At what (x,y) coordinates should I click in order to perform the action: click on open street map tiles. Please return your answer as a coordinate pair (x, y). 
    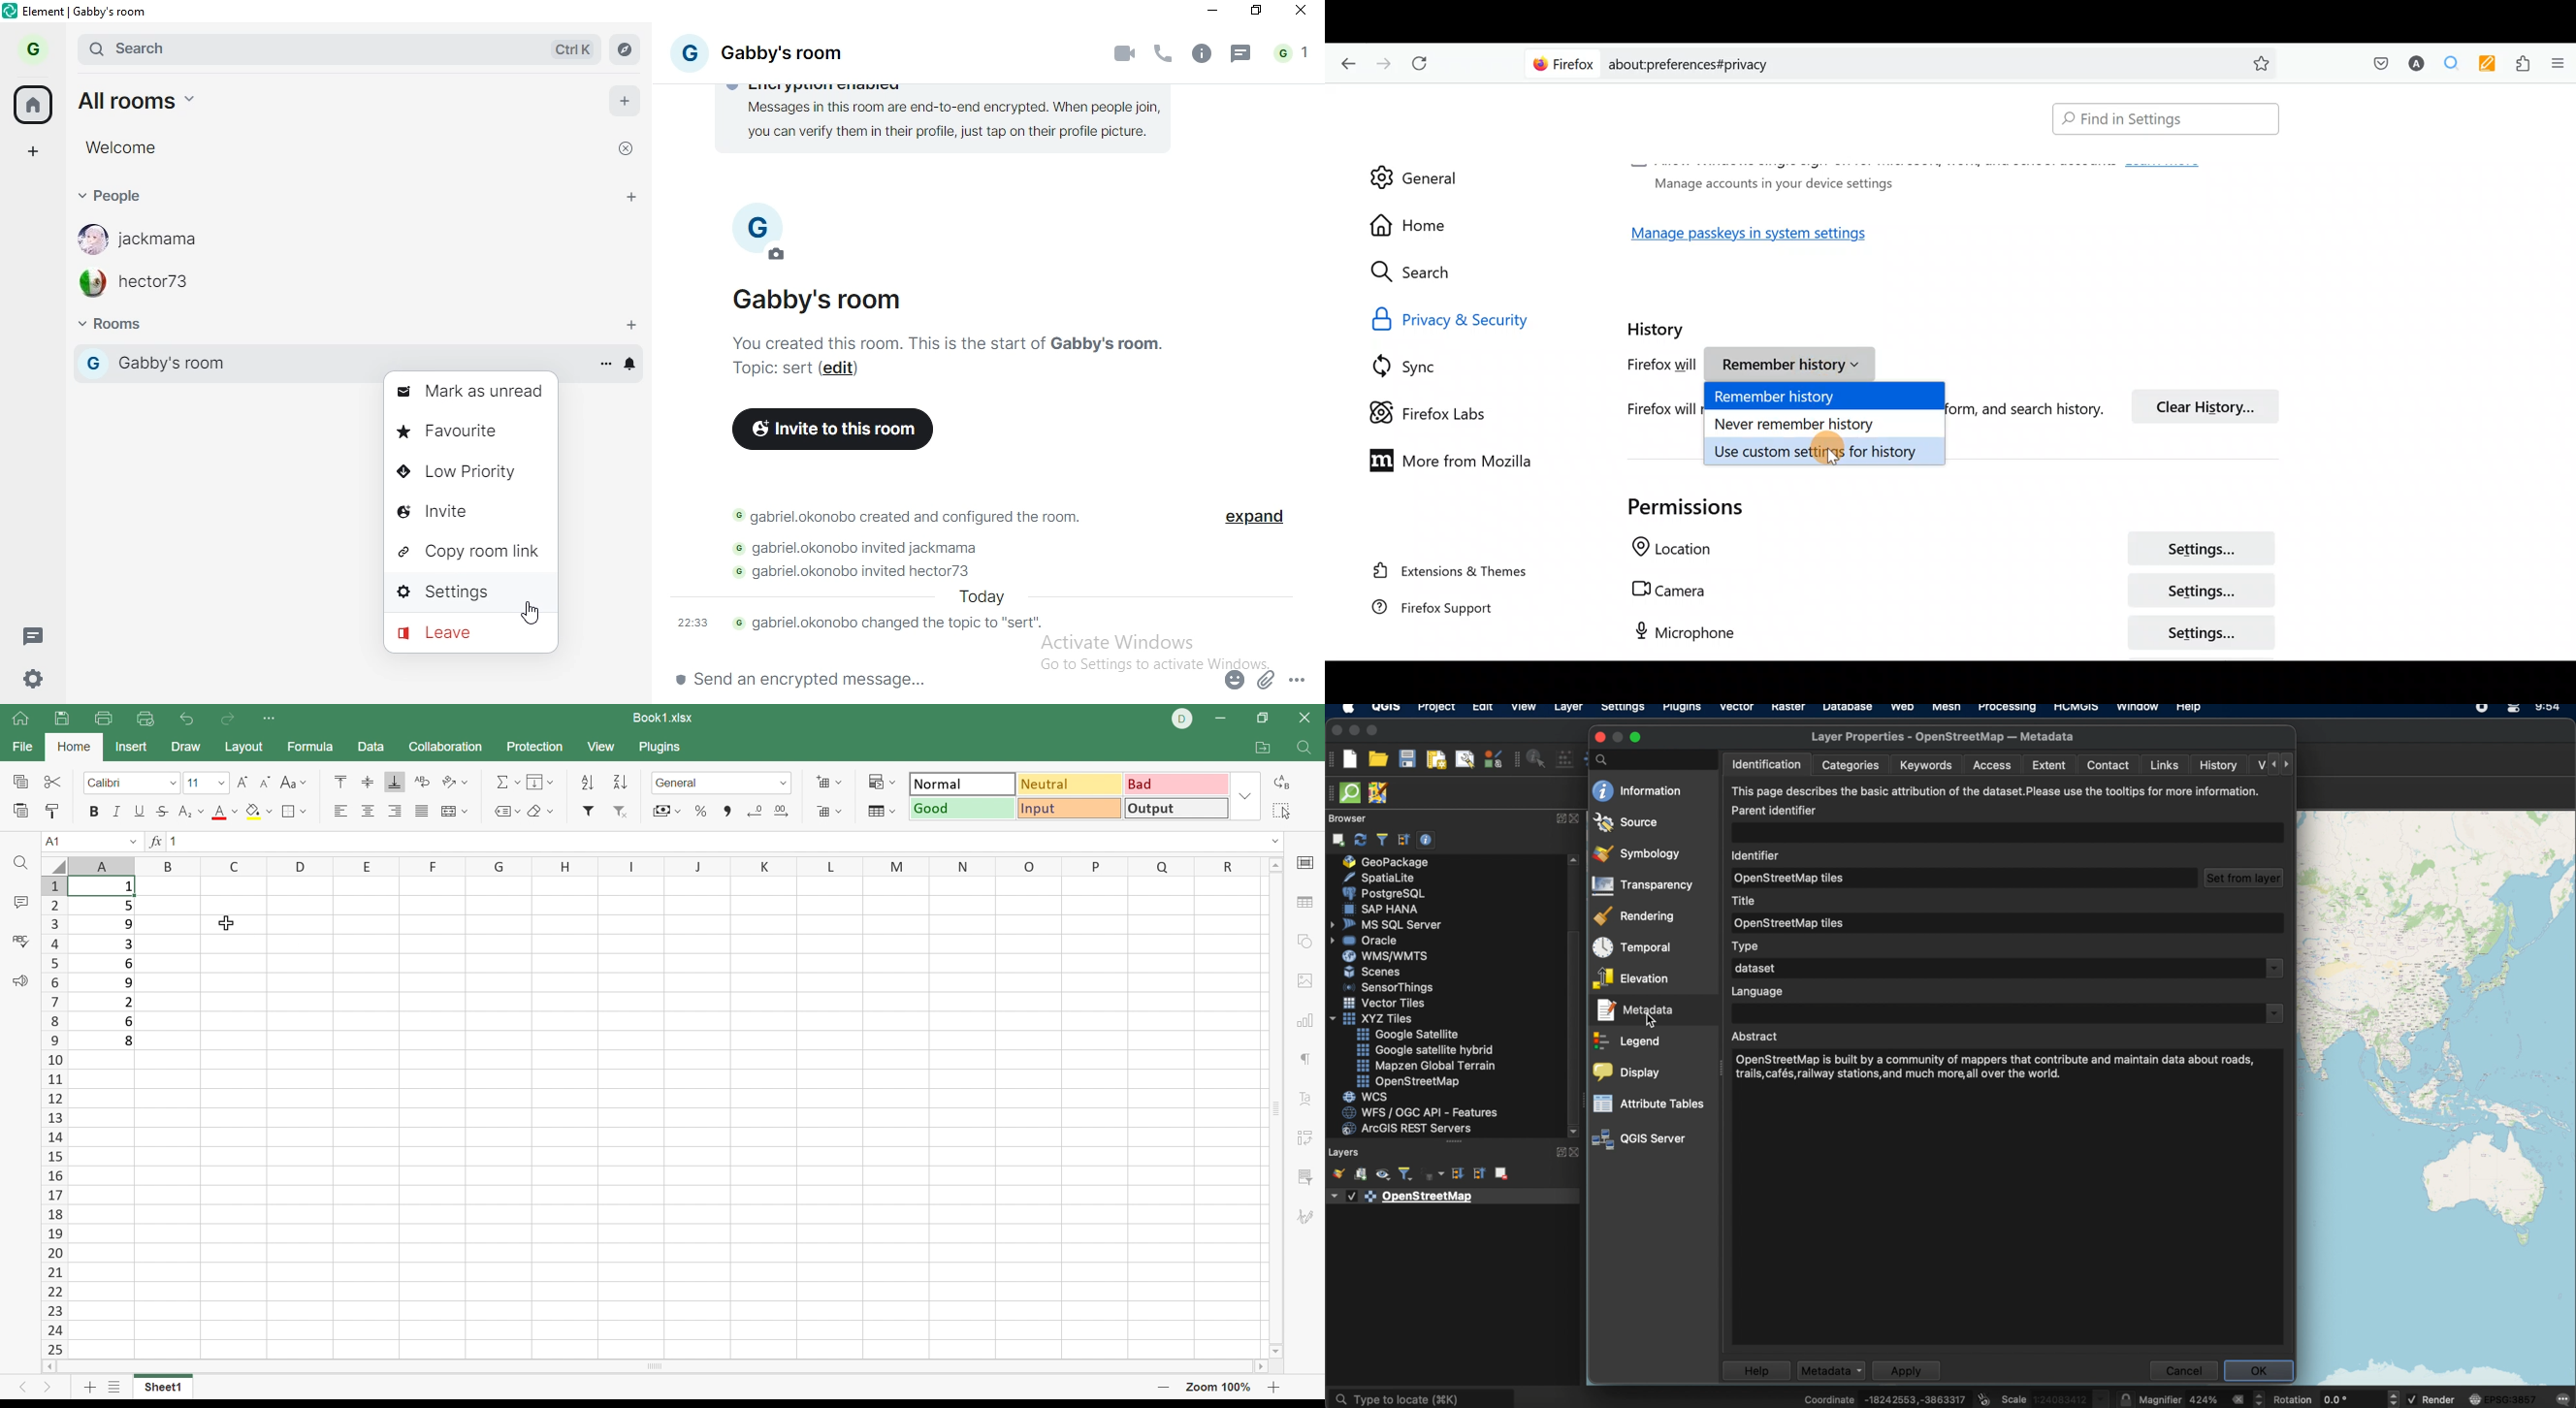
    Looking at the image, I should click on (1791, 922).